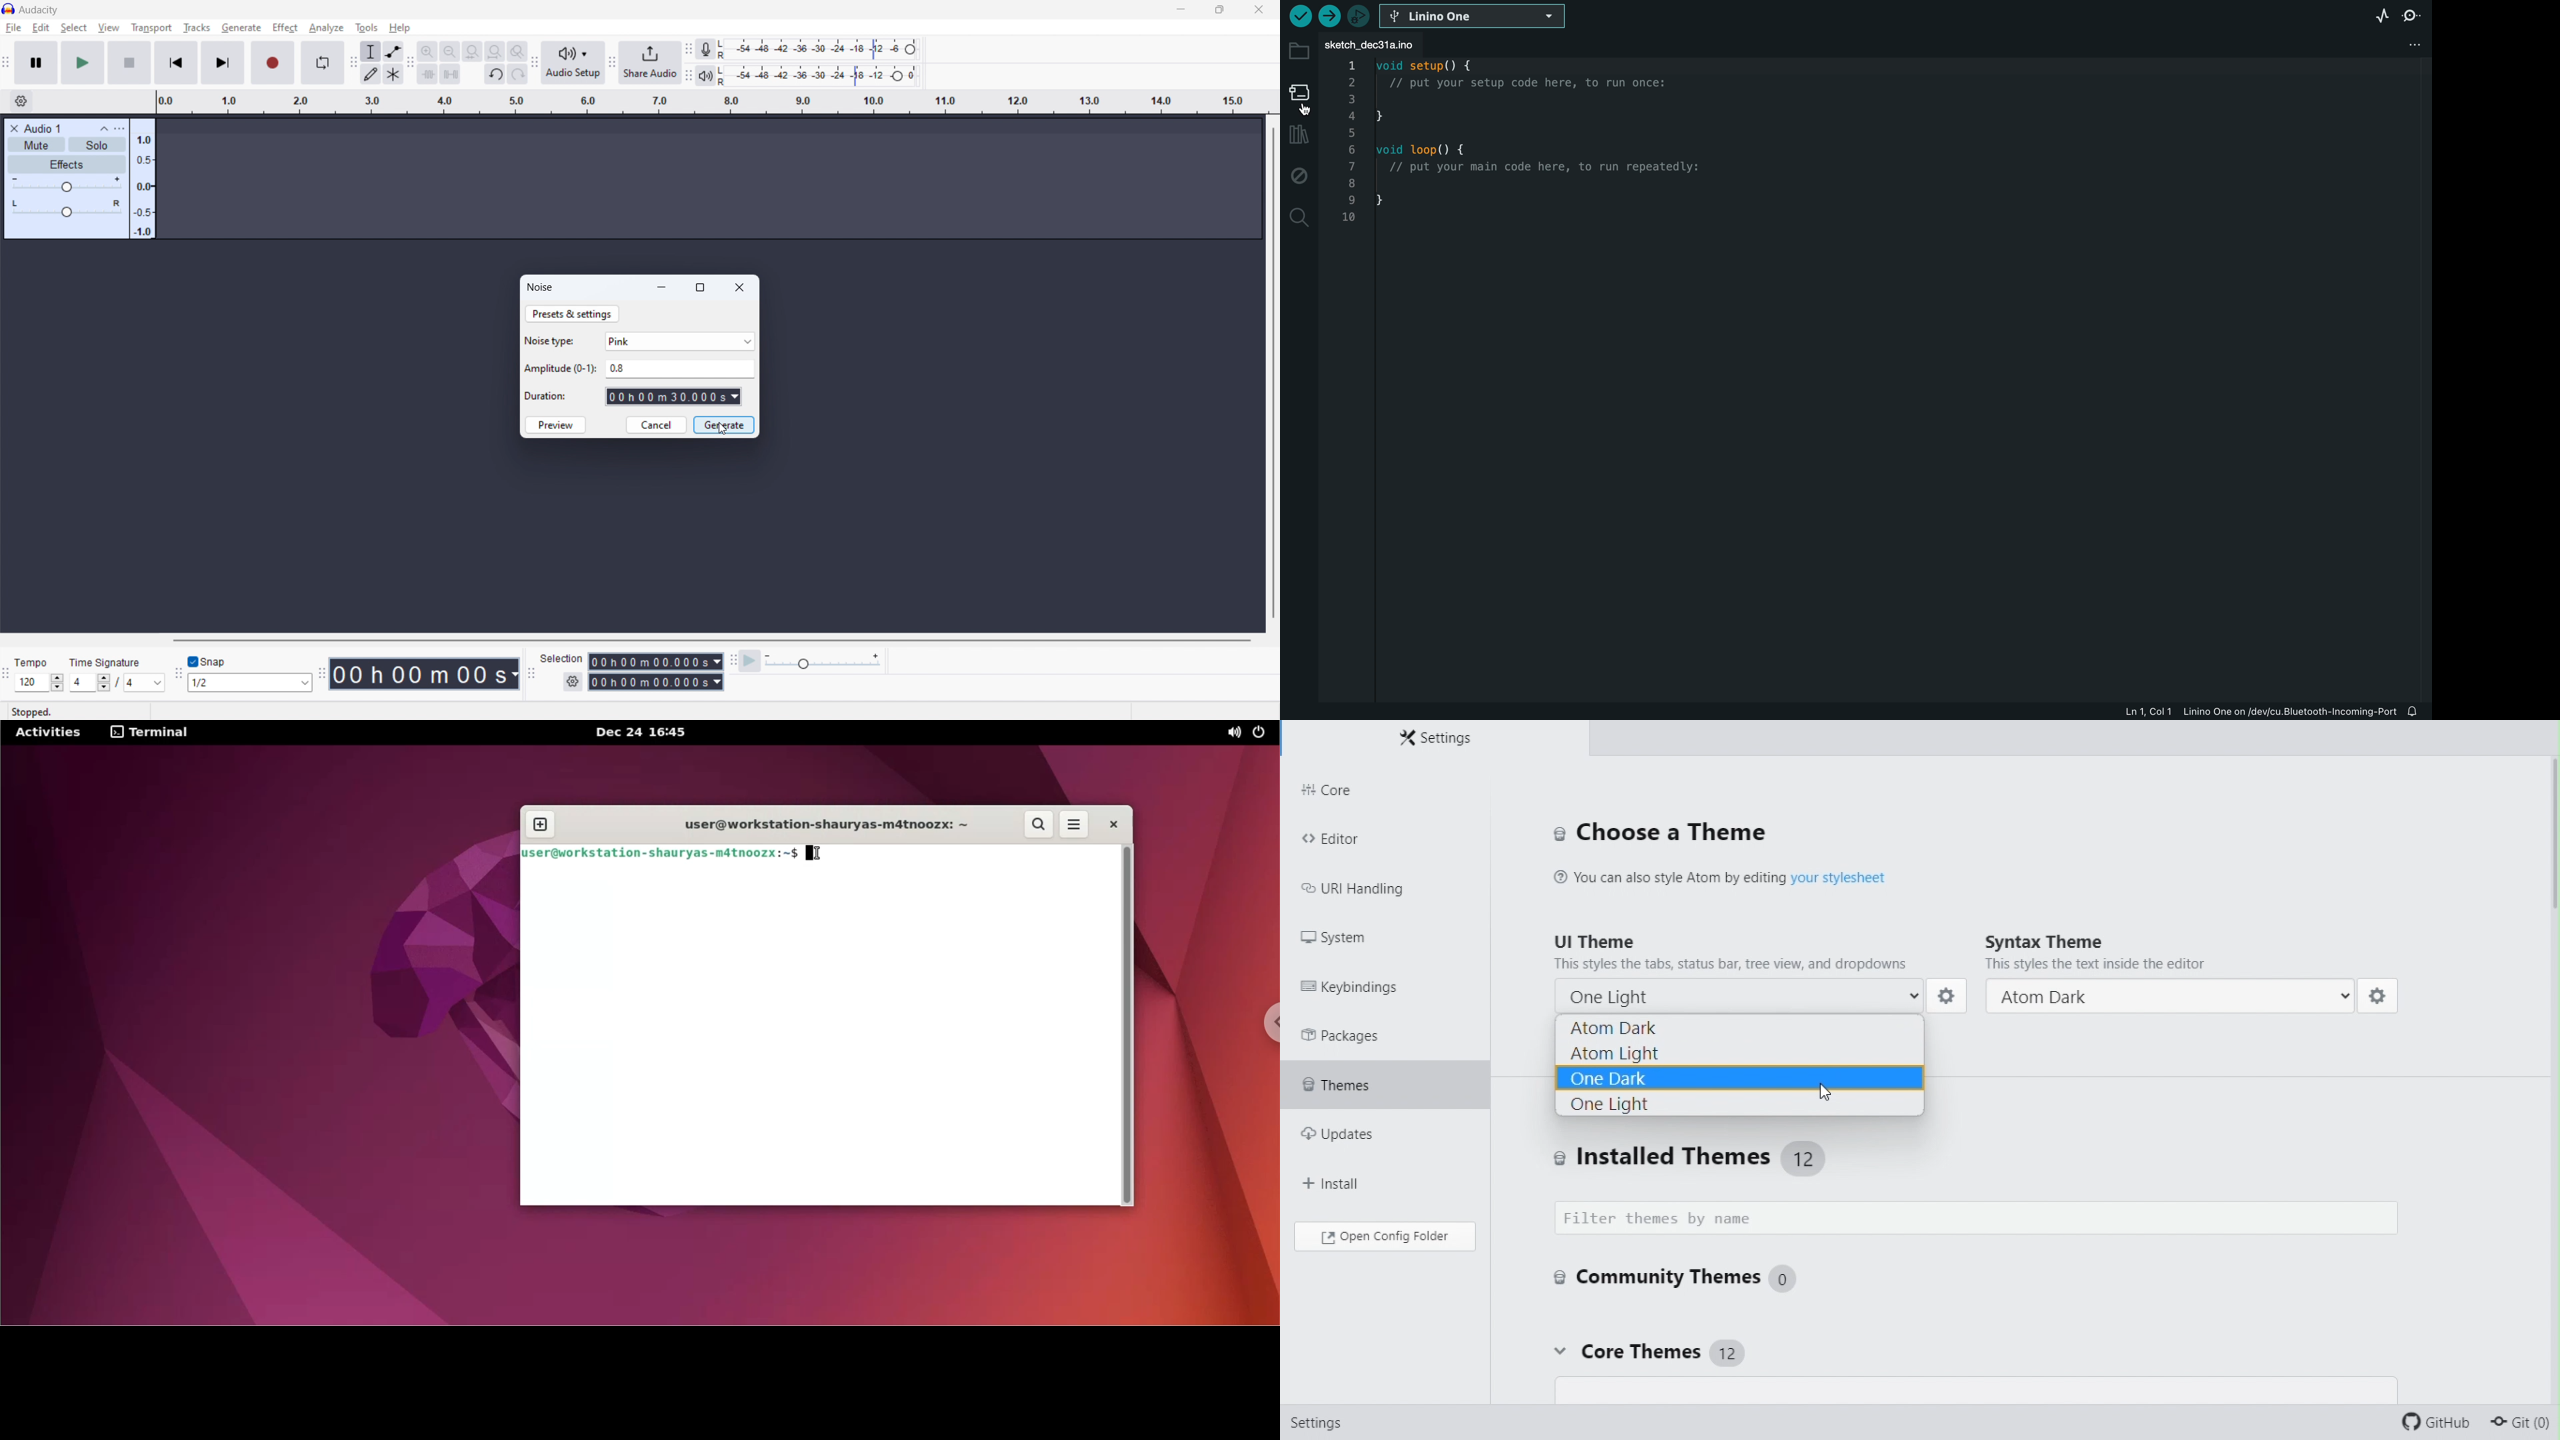  What do you see at coordinates (2415, 16) in the screenshot?
I see `serial monitor` at bounding box center [2415, 16].